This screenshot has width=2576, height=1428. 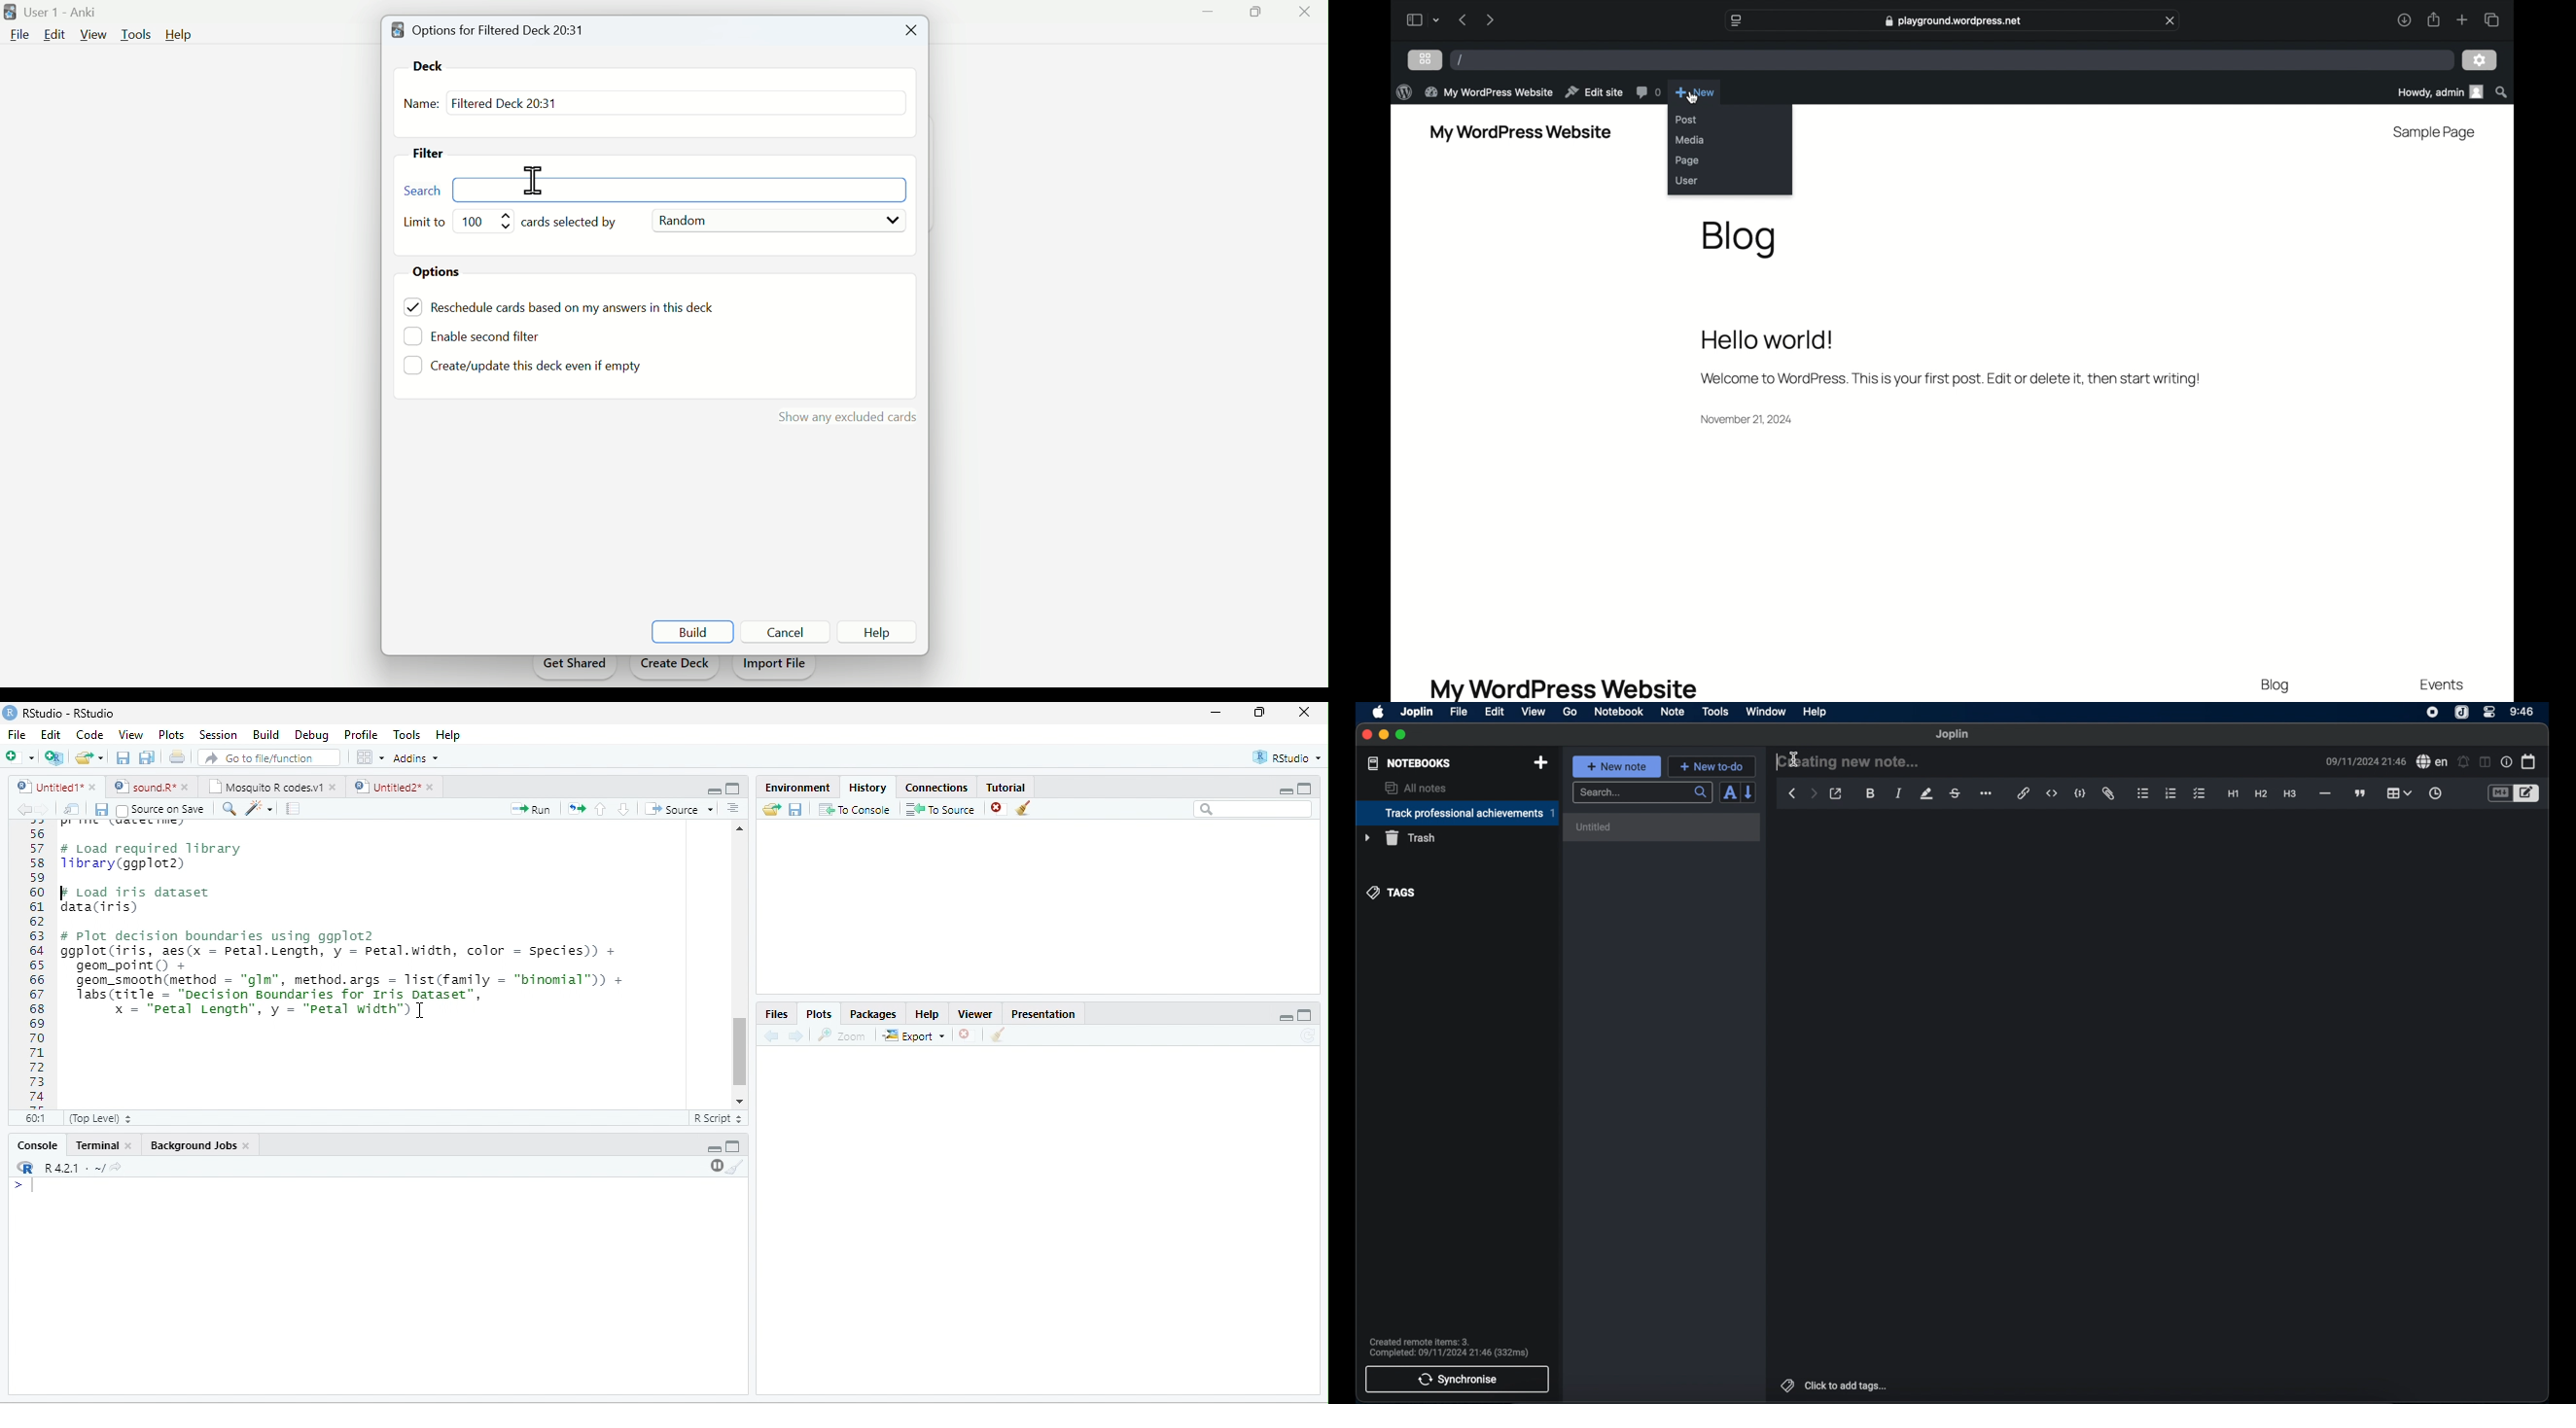 What do you see at coordinates (775, 1015) in the screenshot?
I see `Files` at bounding box center [775, 1015].